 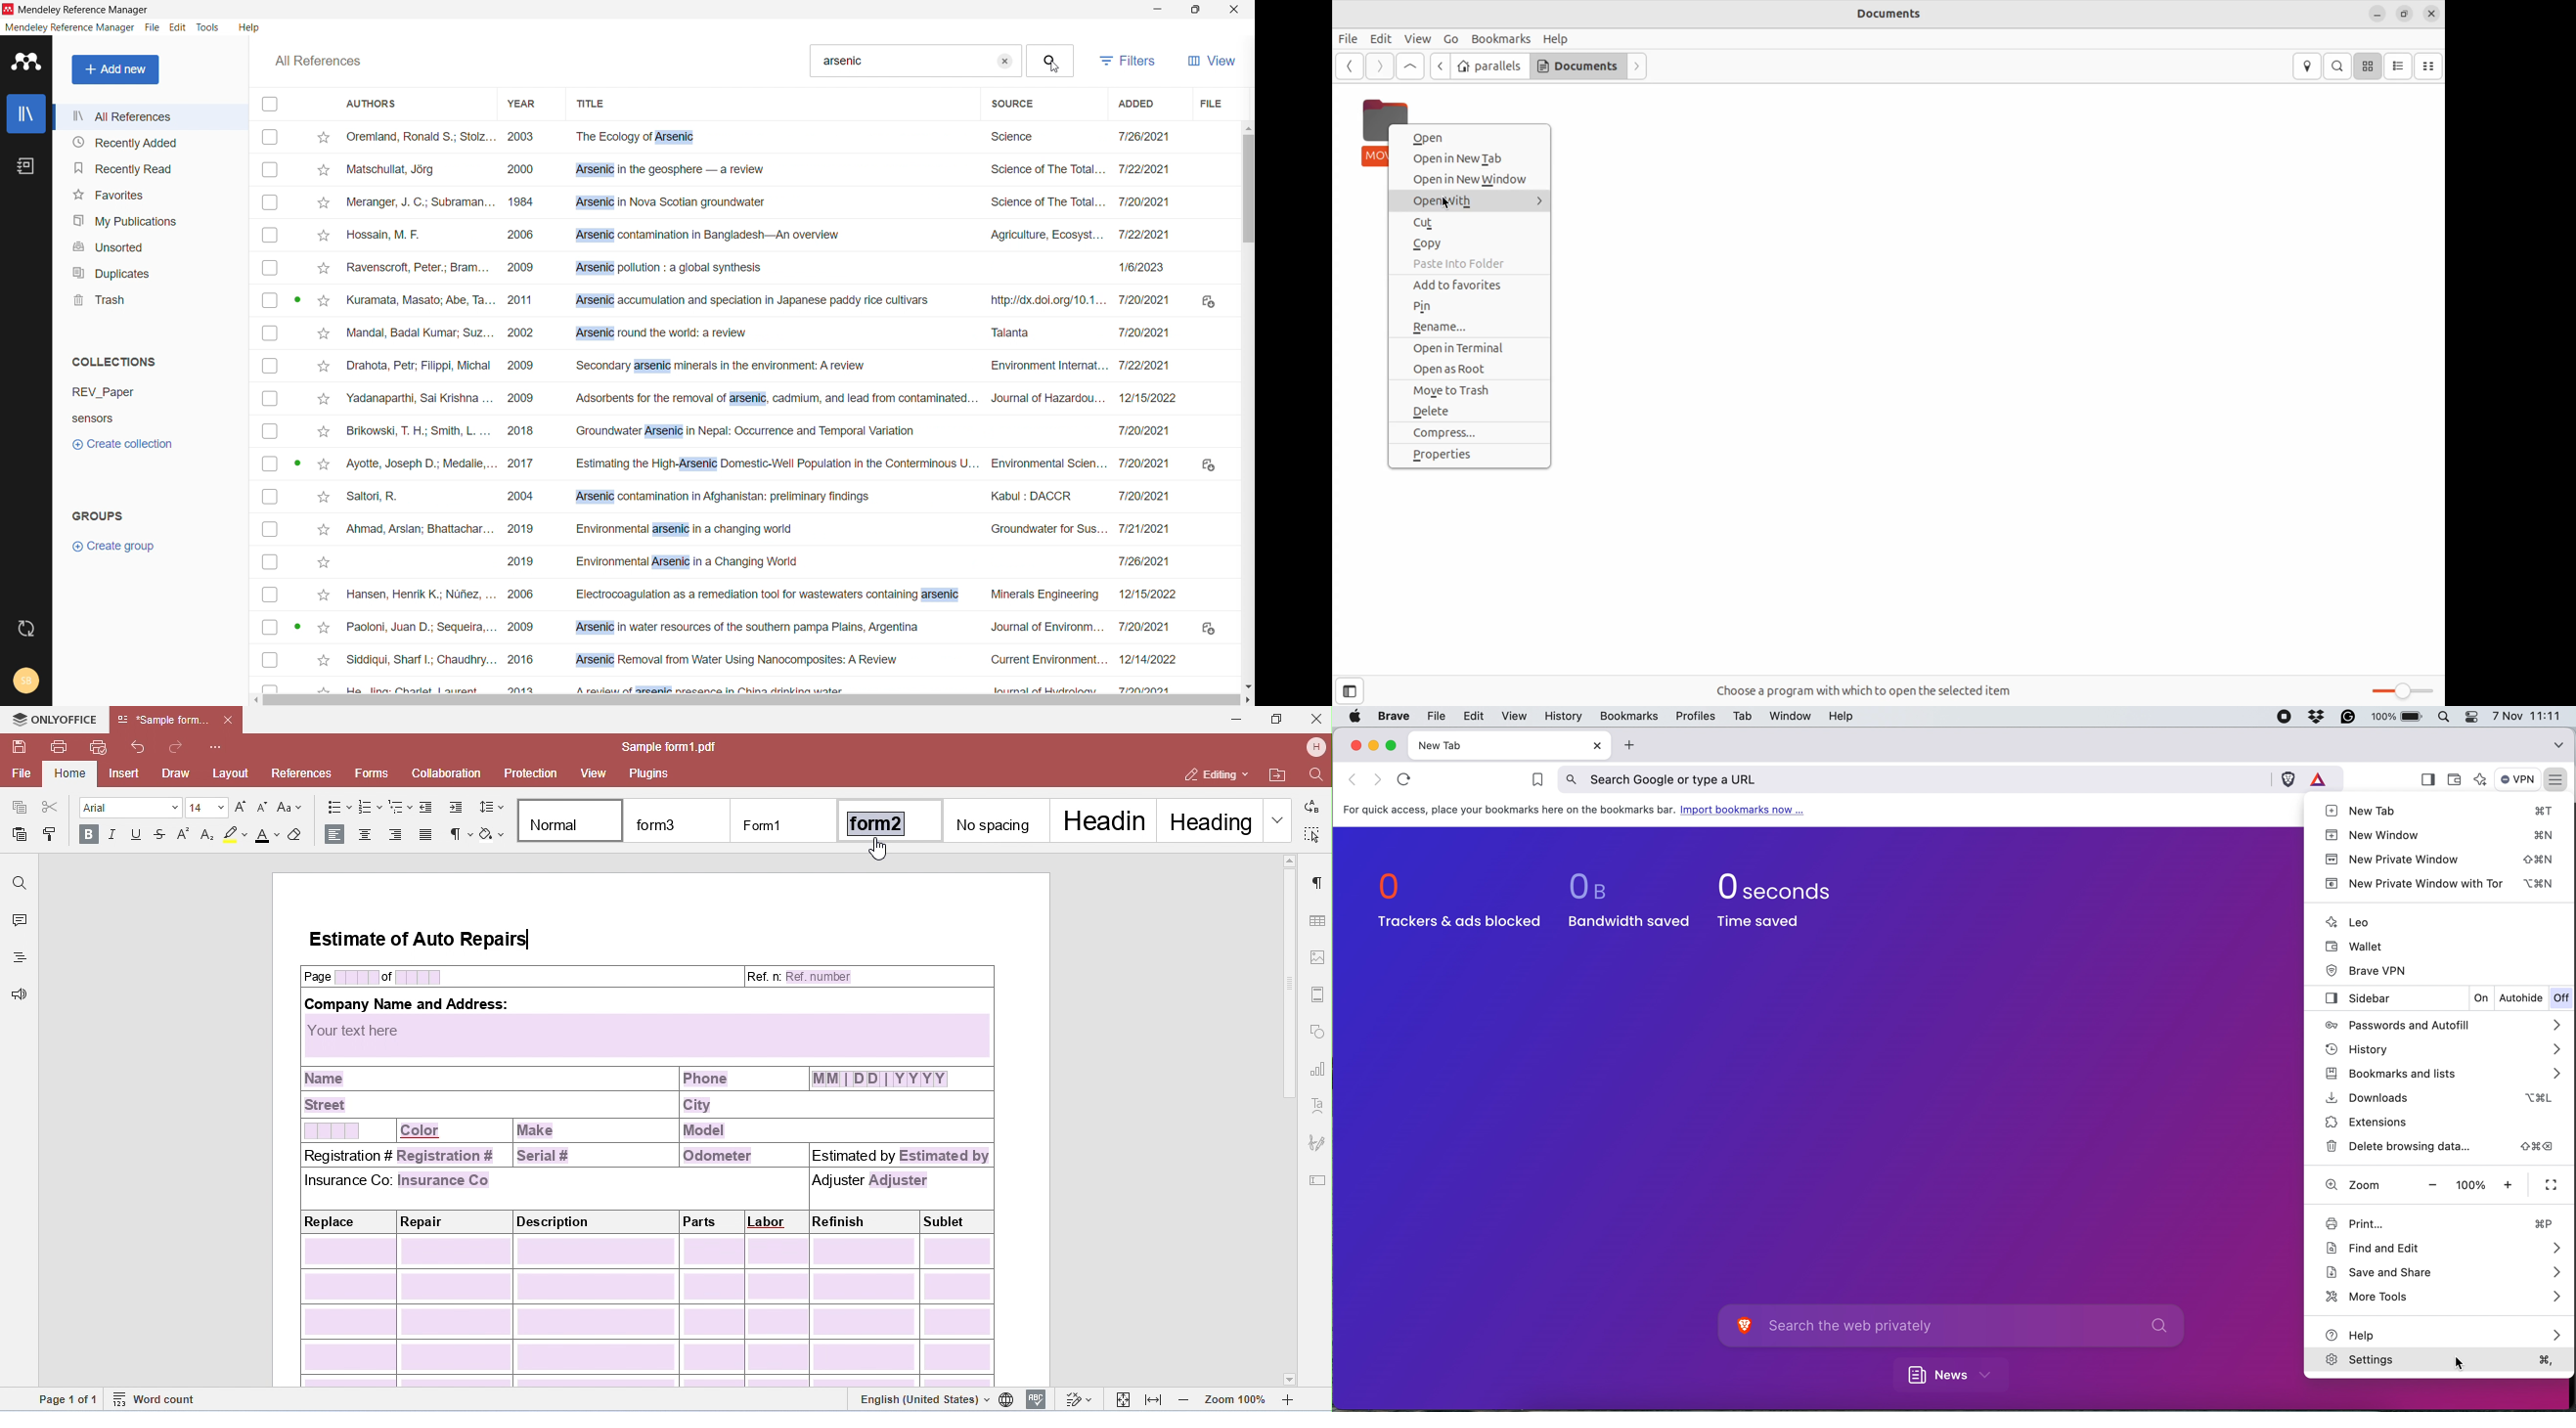 What do you see at coordinates (319, 60) in the screenshot?
I see `all references` at bounding box center [319, 60].